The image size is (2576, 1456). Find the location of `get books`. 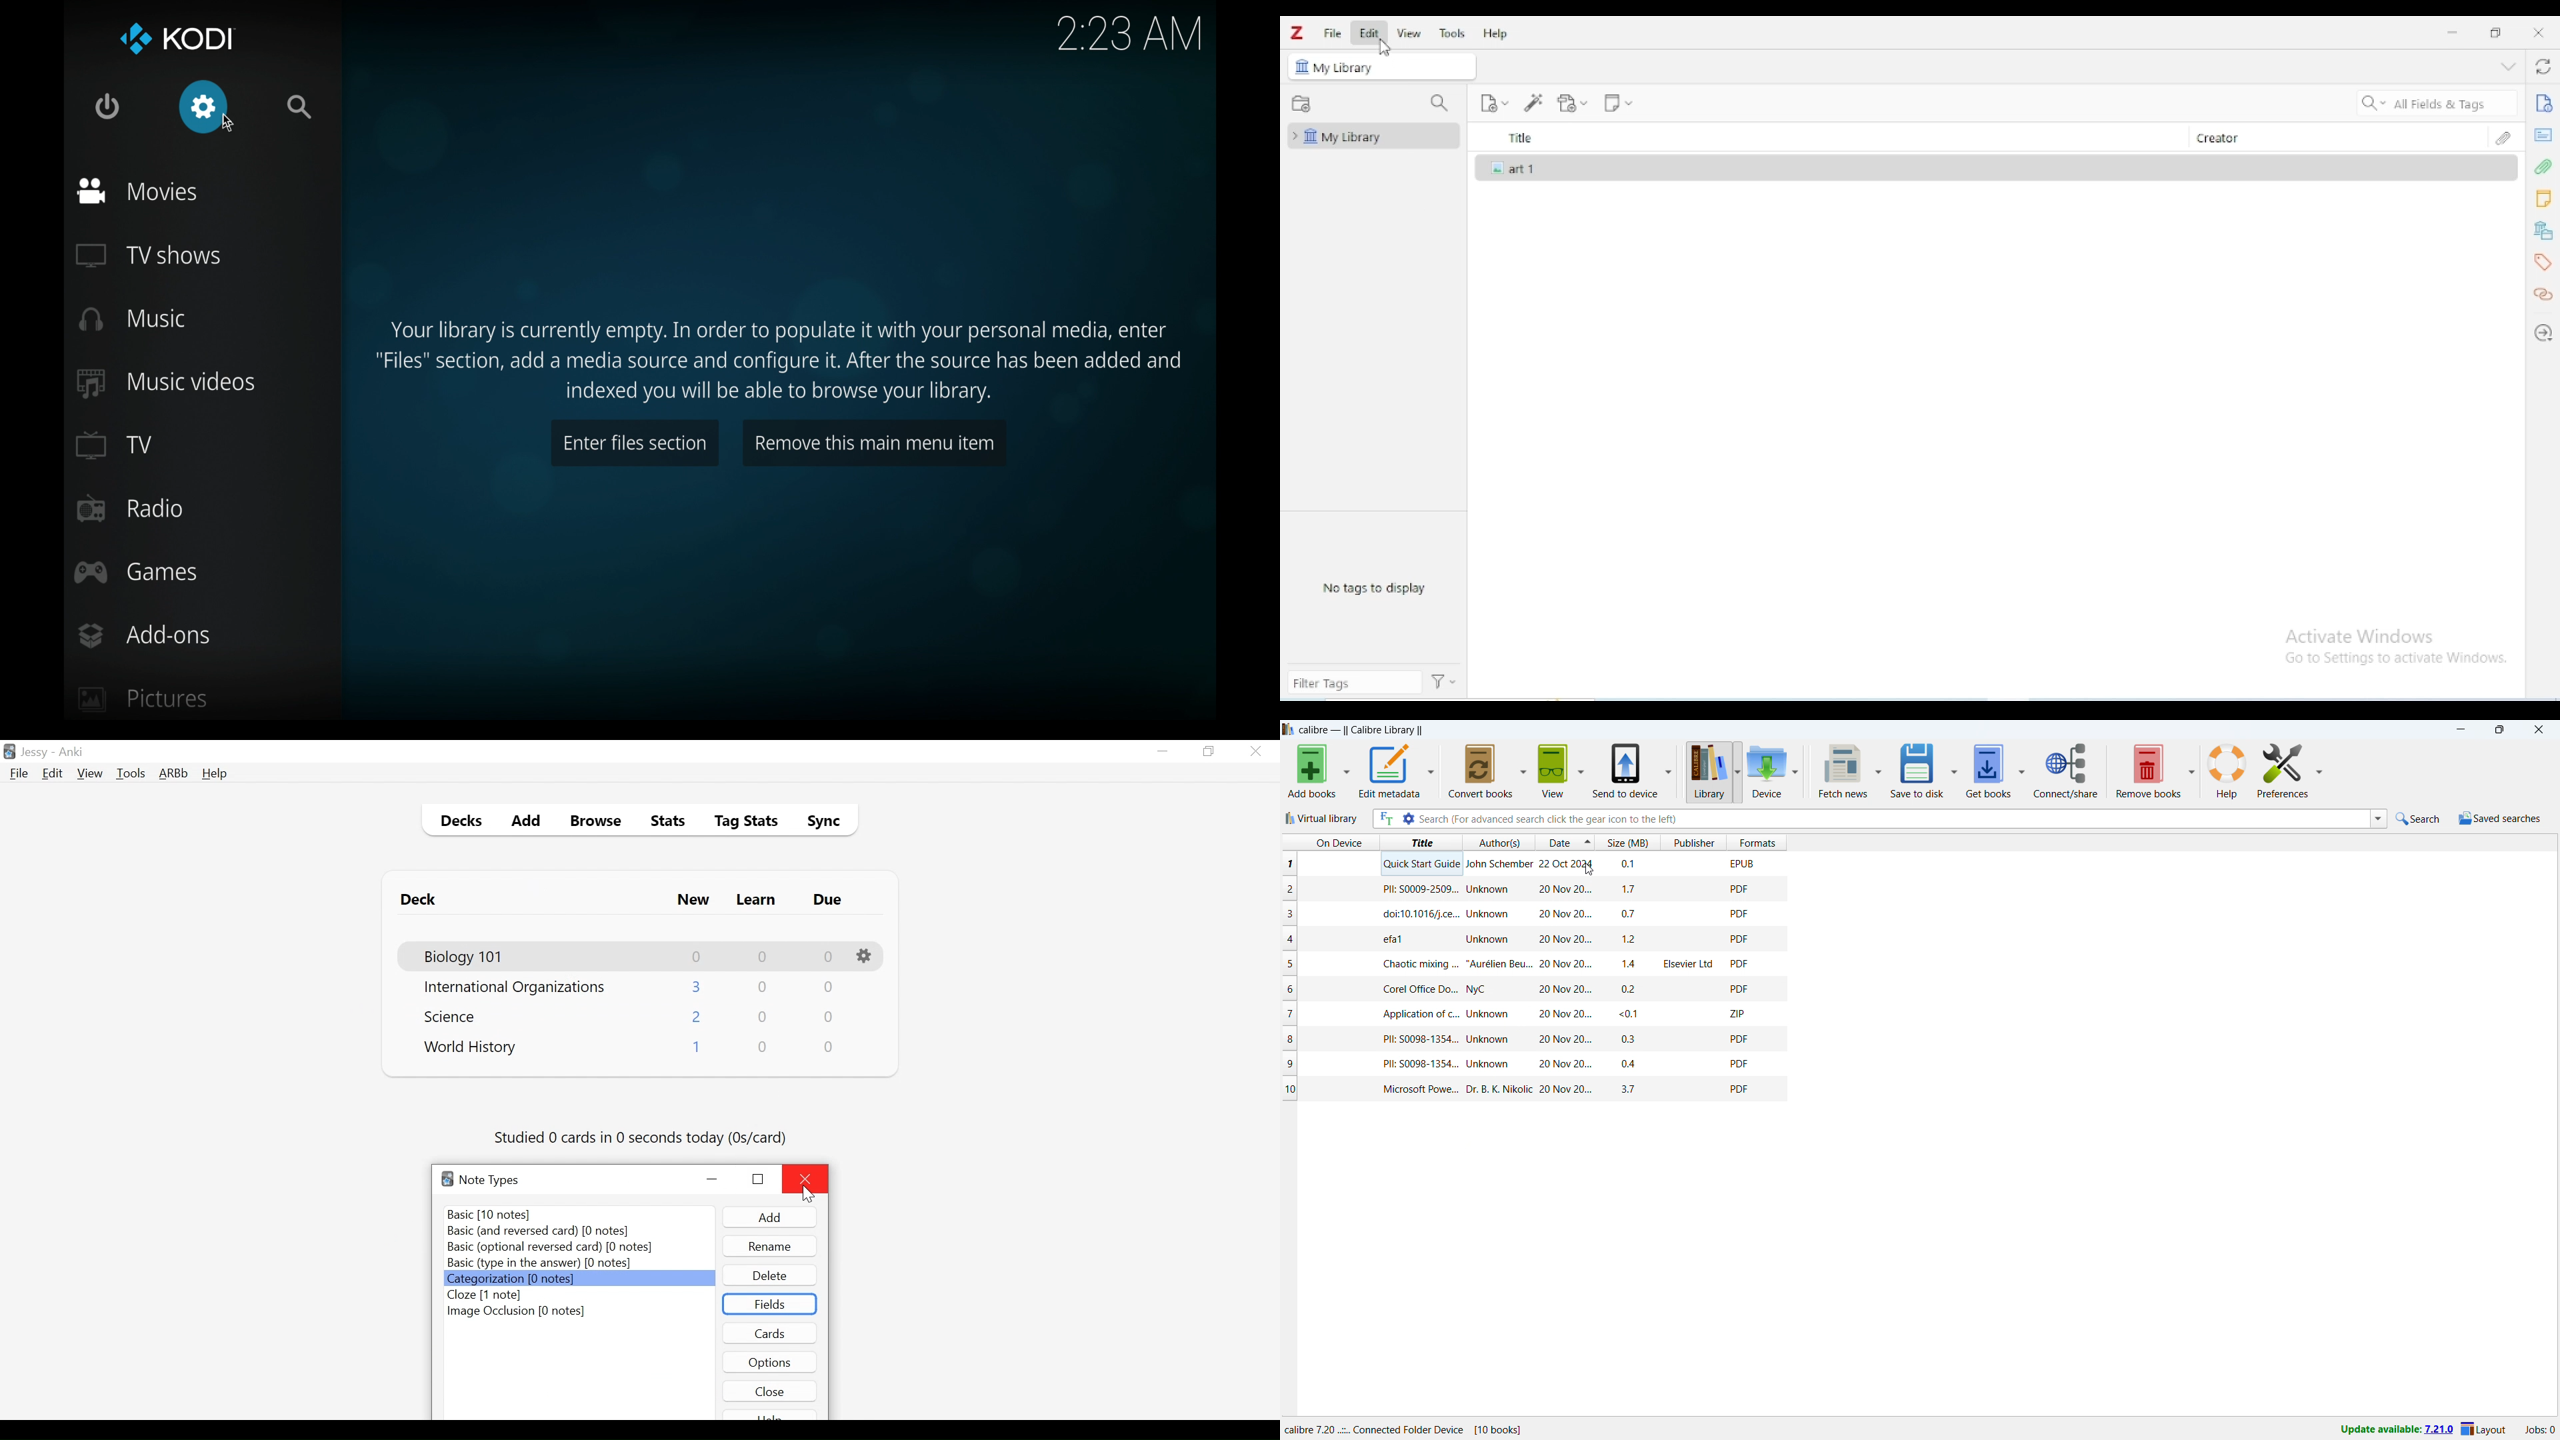

get books is located at coordinates (1988, 771).